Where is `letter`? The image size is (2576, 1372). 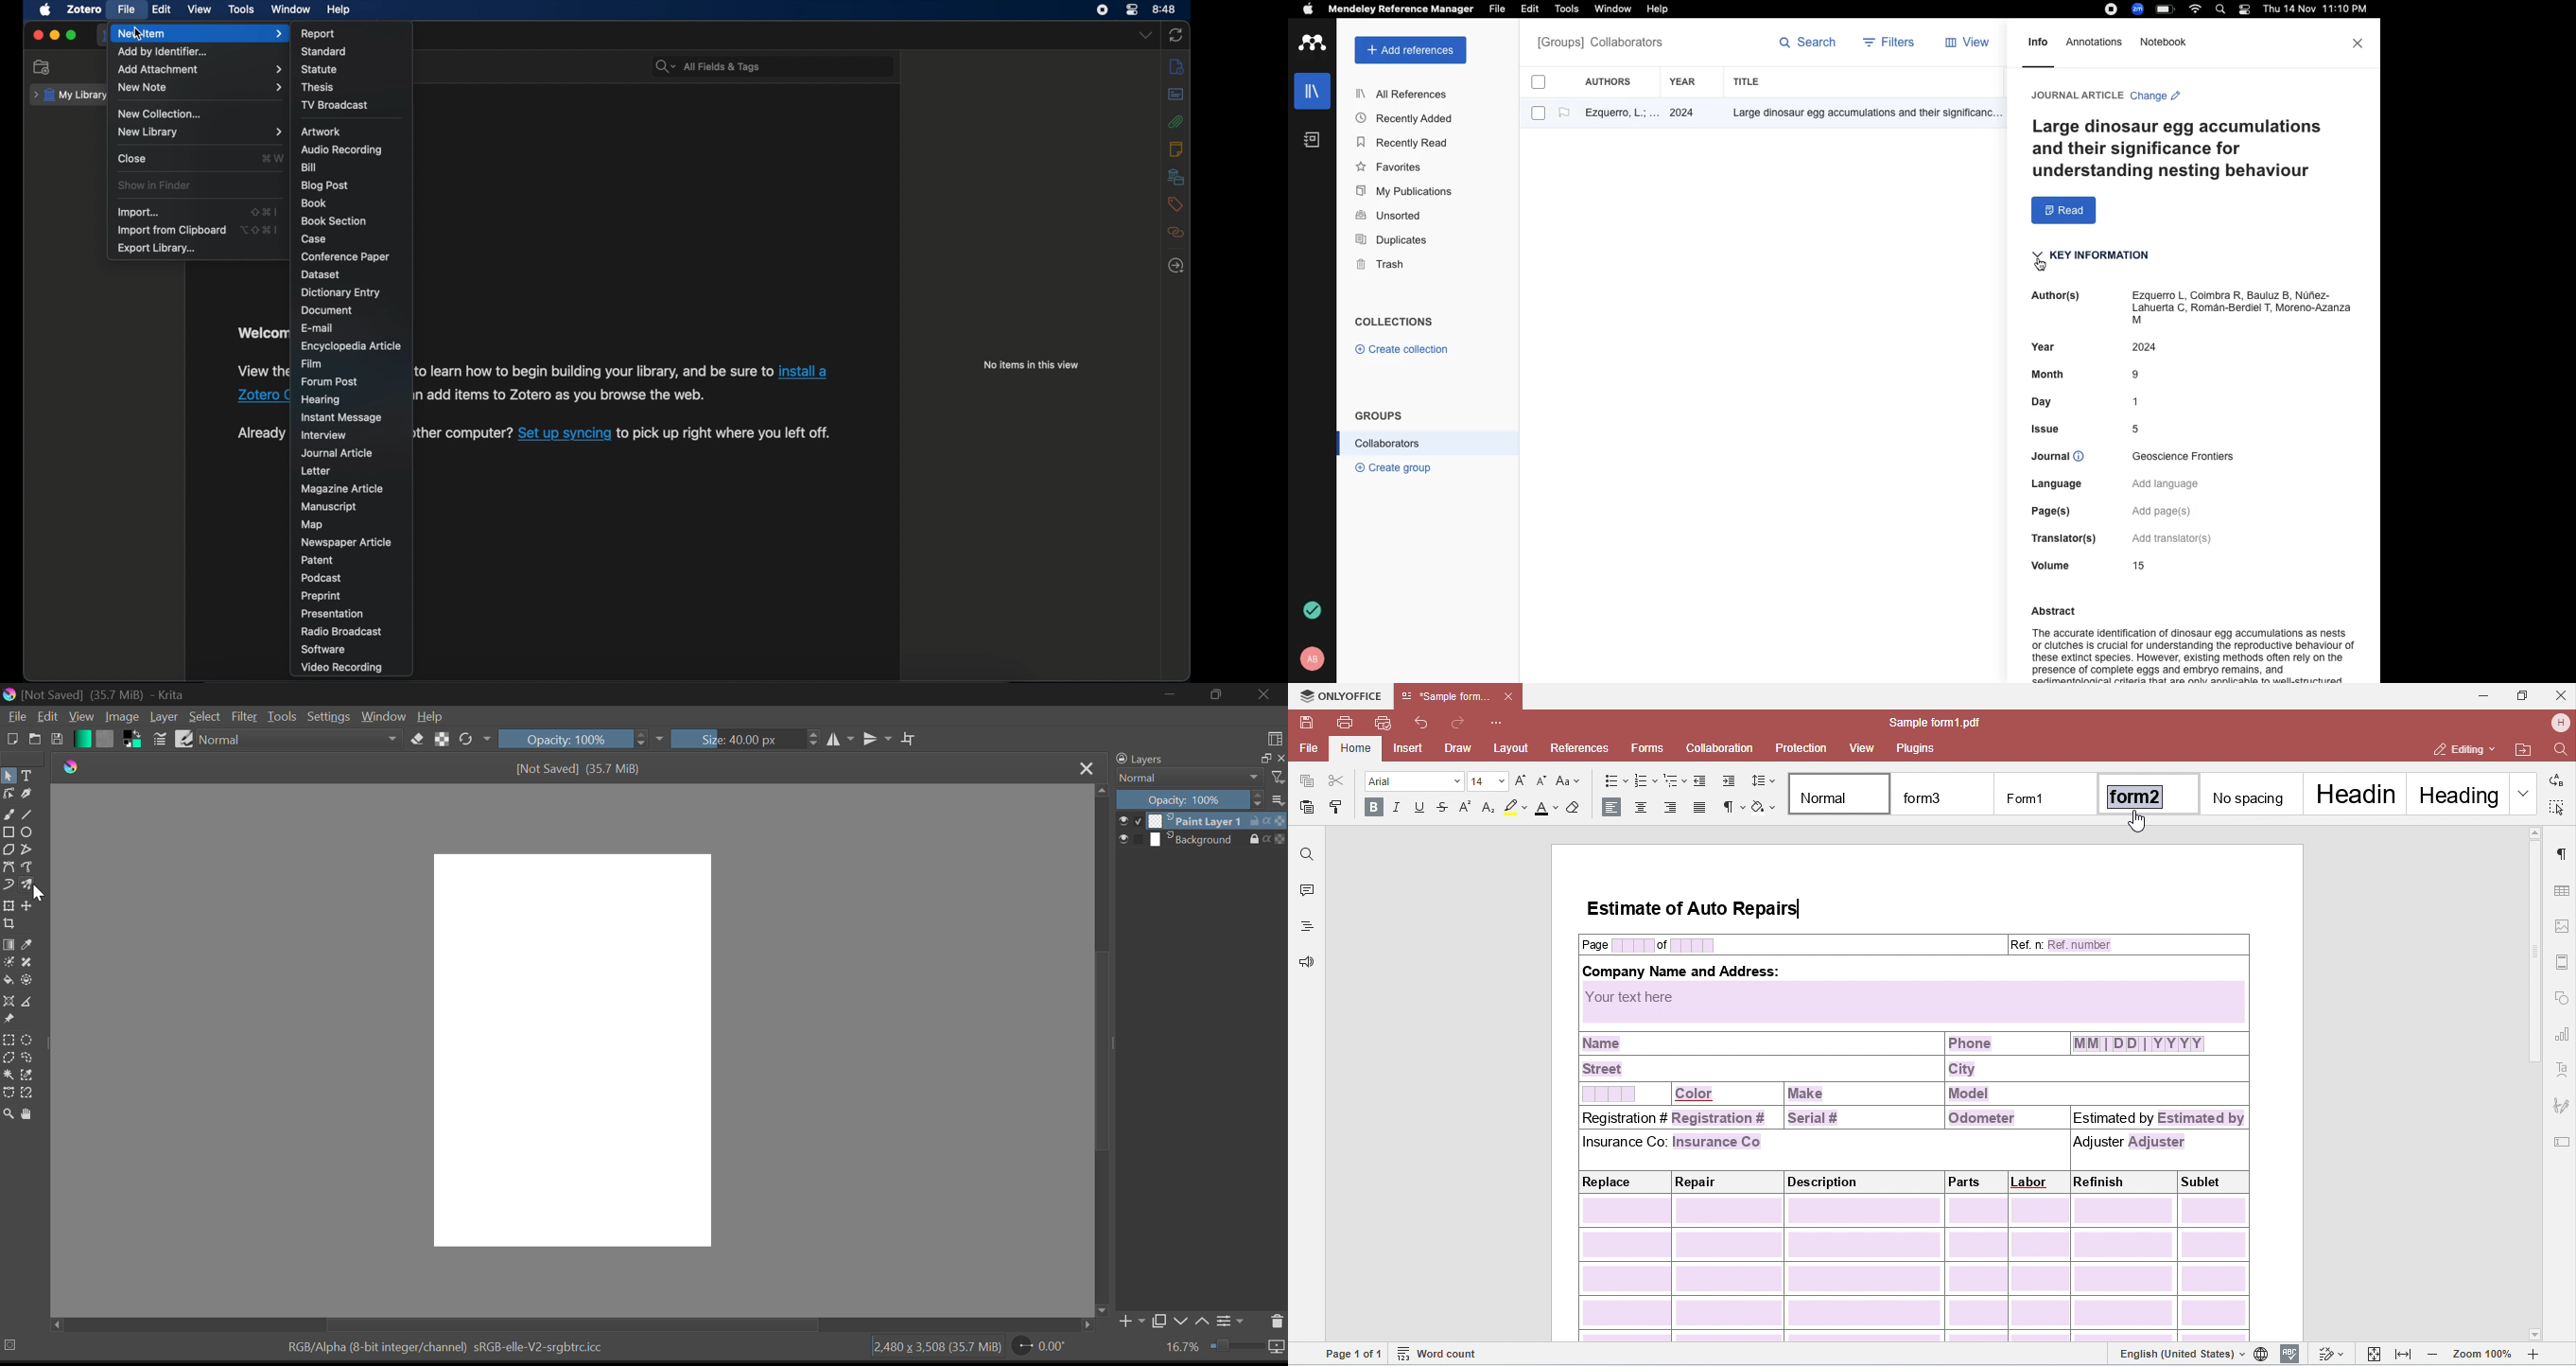 letter is located at coordinates (315, 471).